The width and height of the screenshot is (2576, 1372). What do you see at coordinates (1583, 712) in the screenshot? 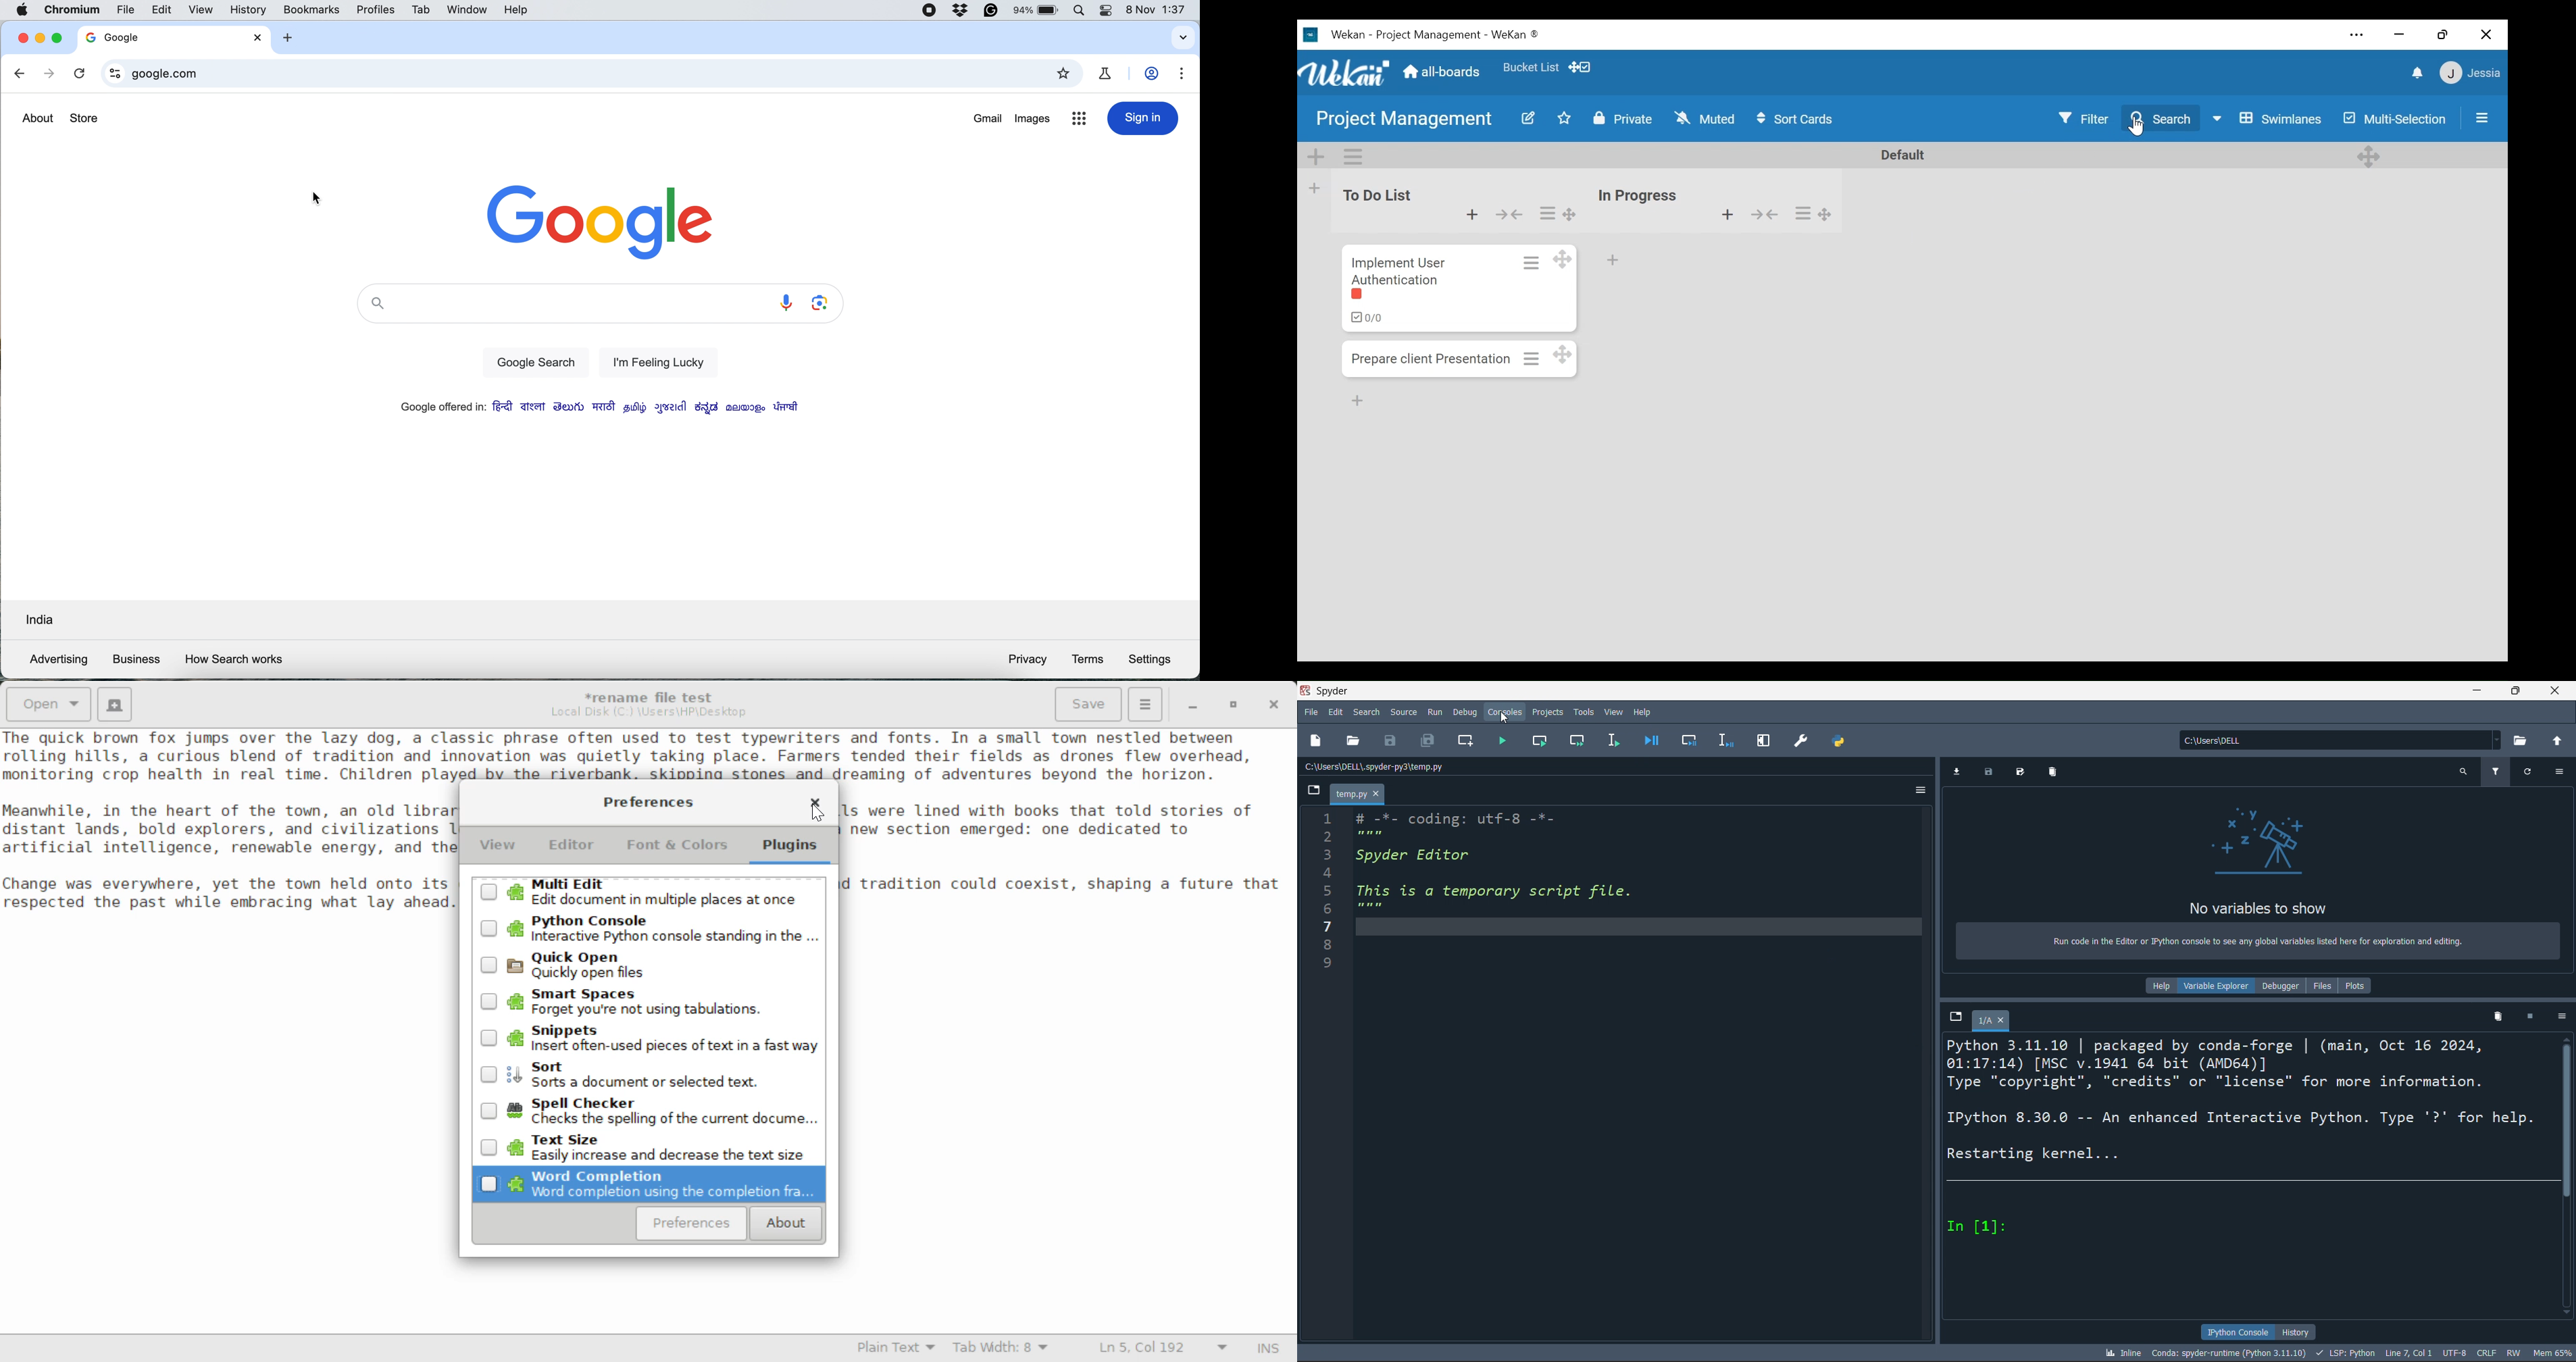
I see `tools` at bounding box center [1583, 712].